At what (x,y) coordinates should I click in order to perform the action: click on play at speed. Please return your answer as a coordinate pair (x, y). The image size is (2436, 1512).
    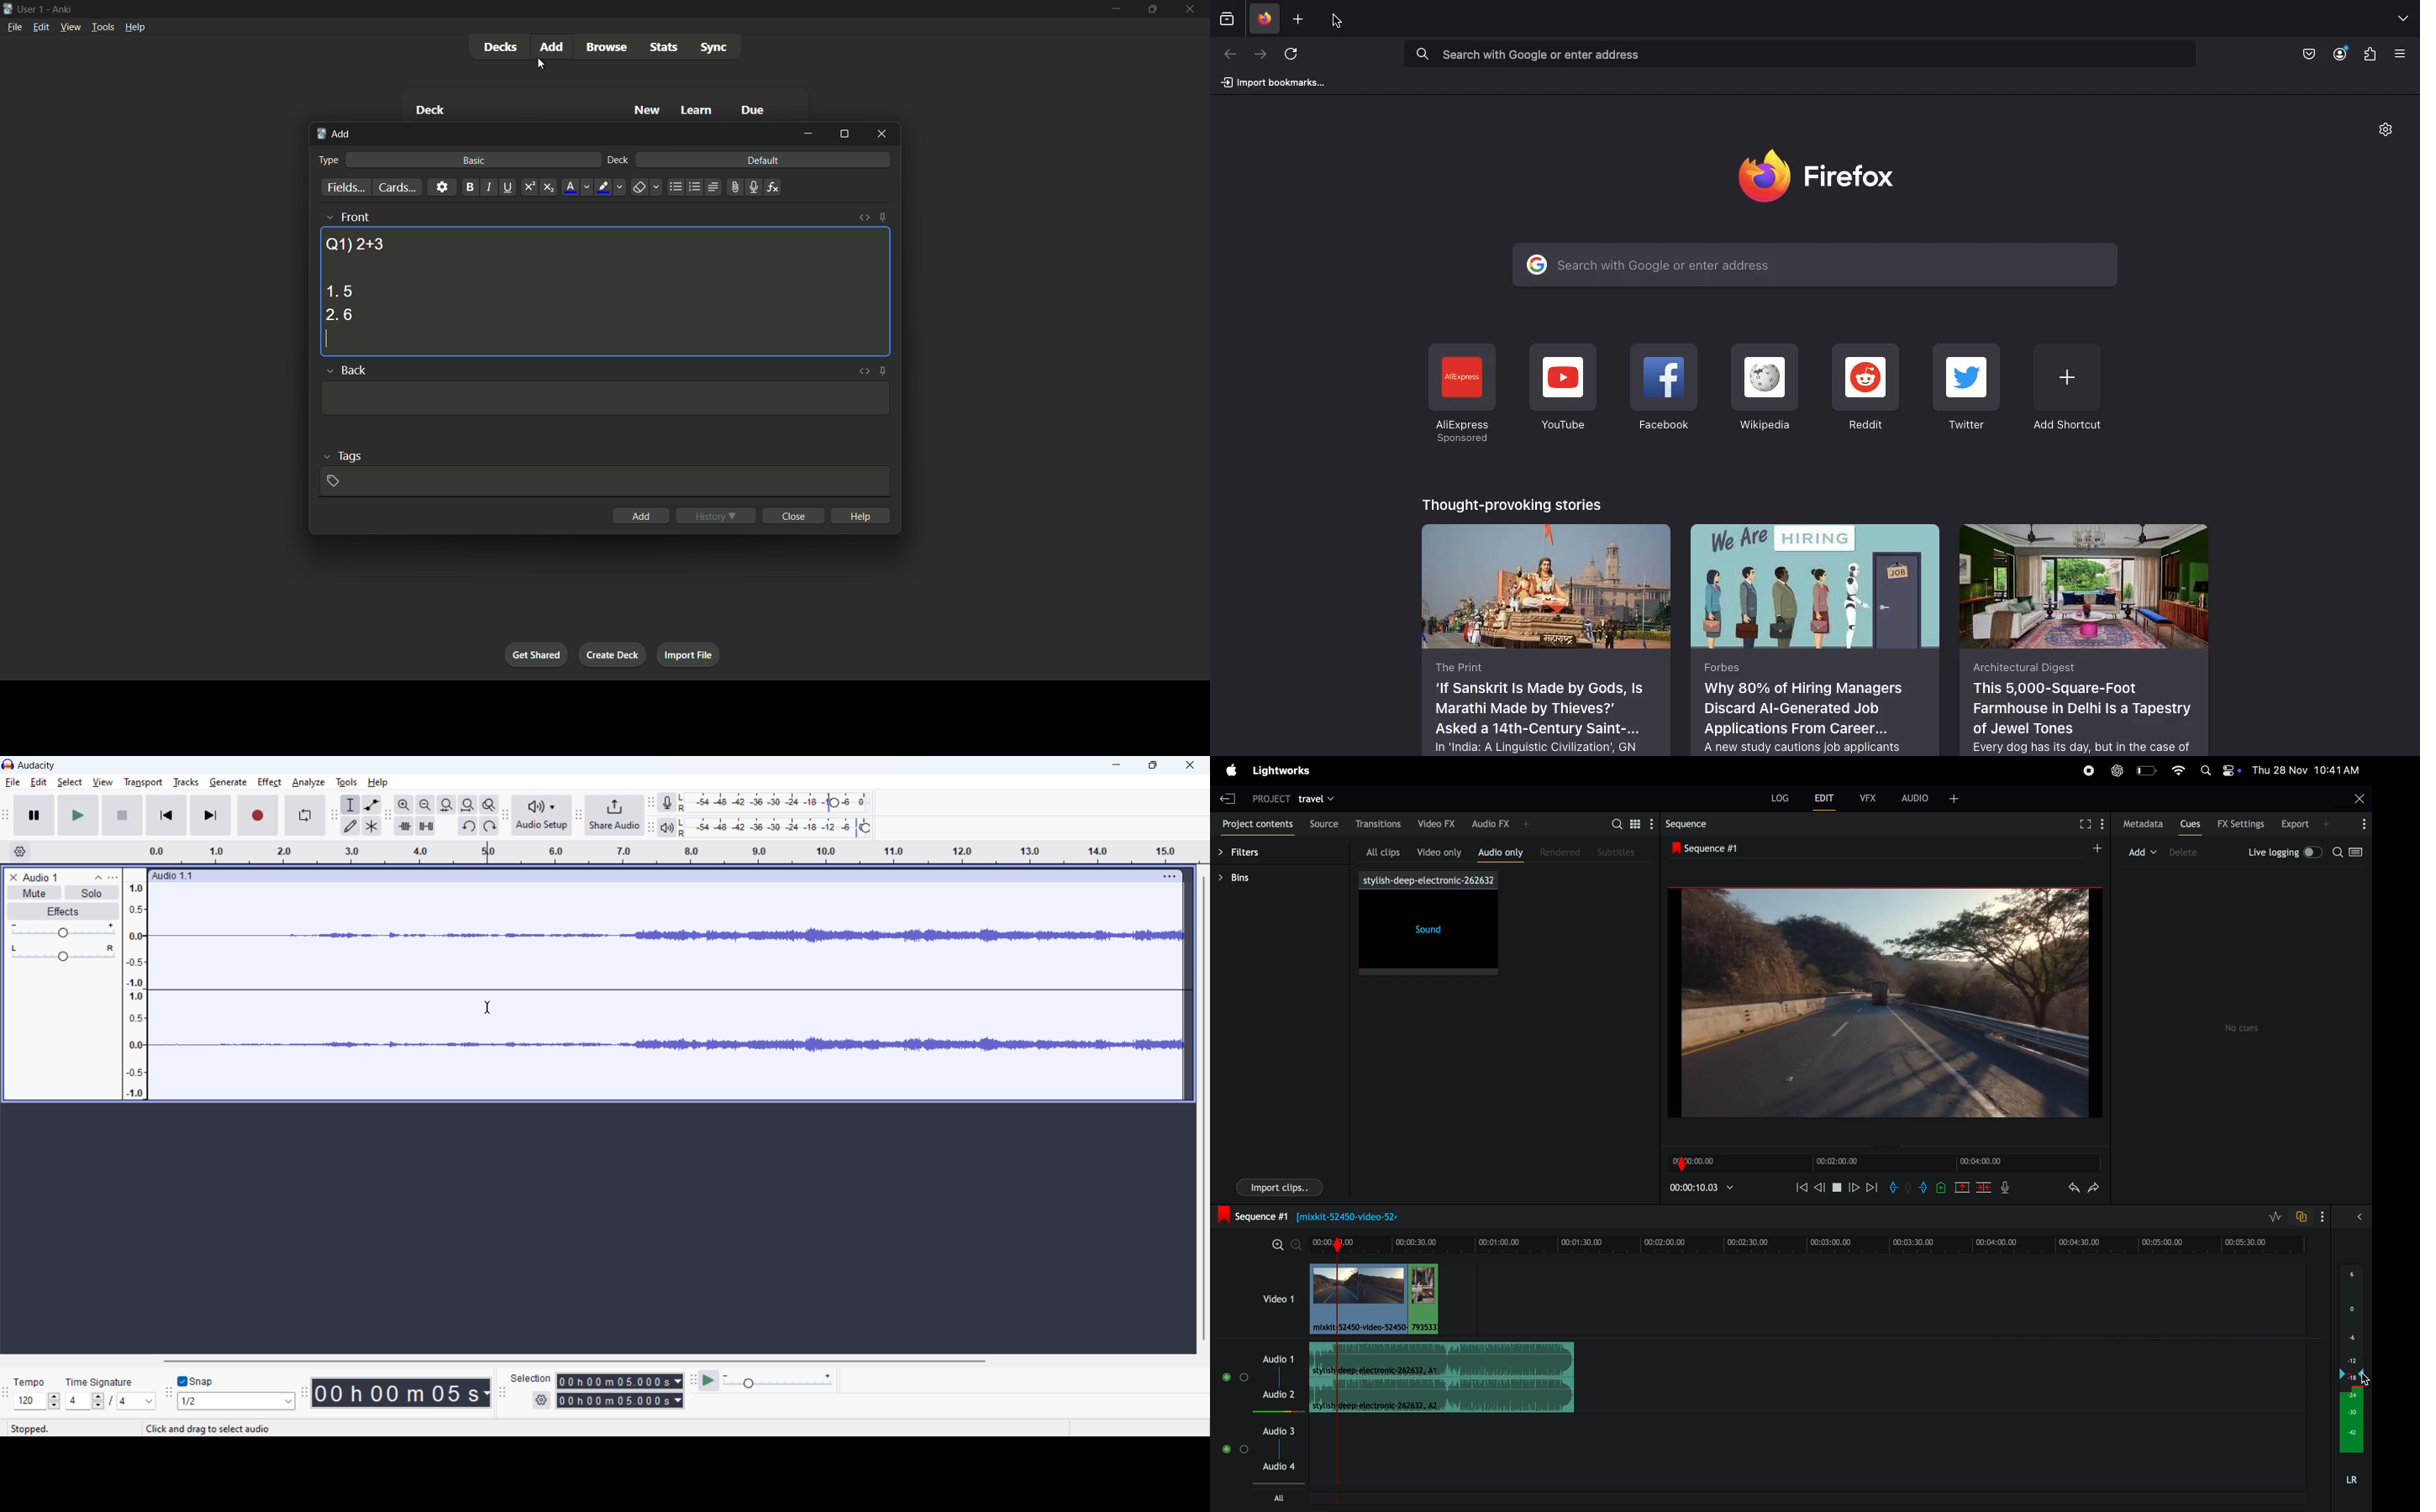
    Looking at the image, I should click on (708, 1381).